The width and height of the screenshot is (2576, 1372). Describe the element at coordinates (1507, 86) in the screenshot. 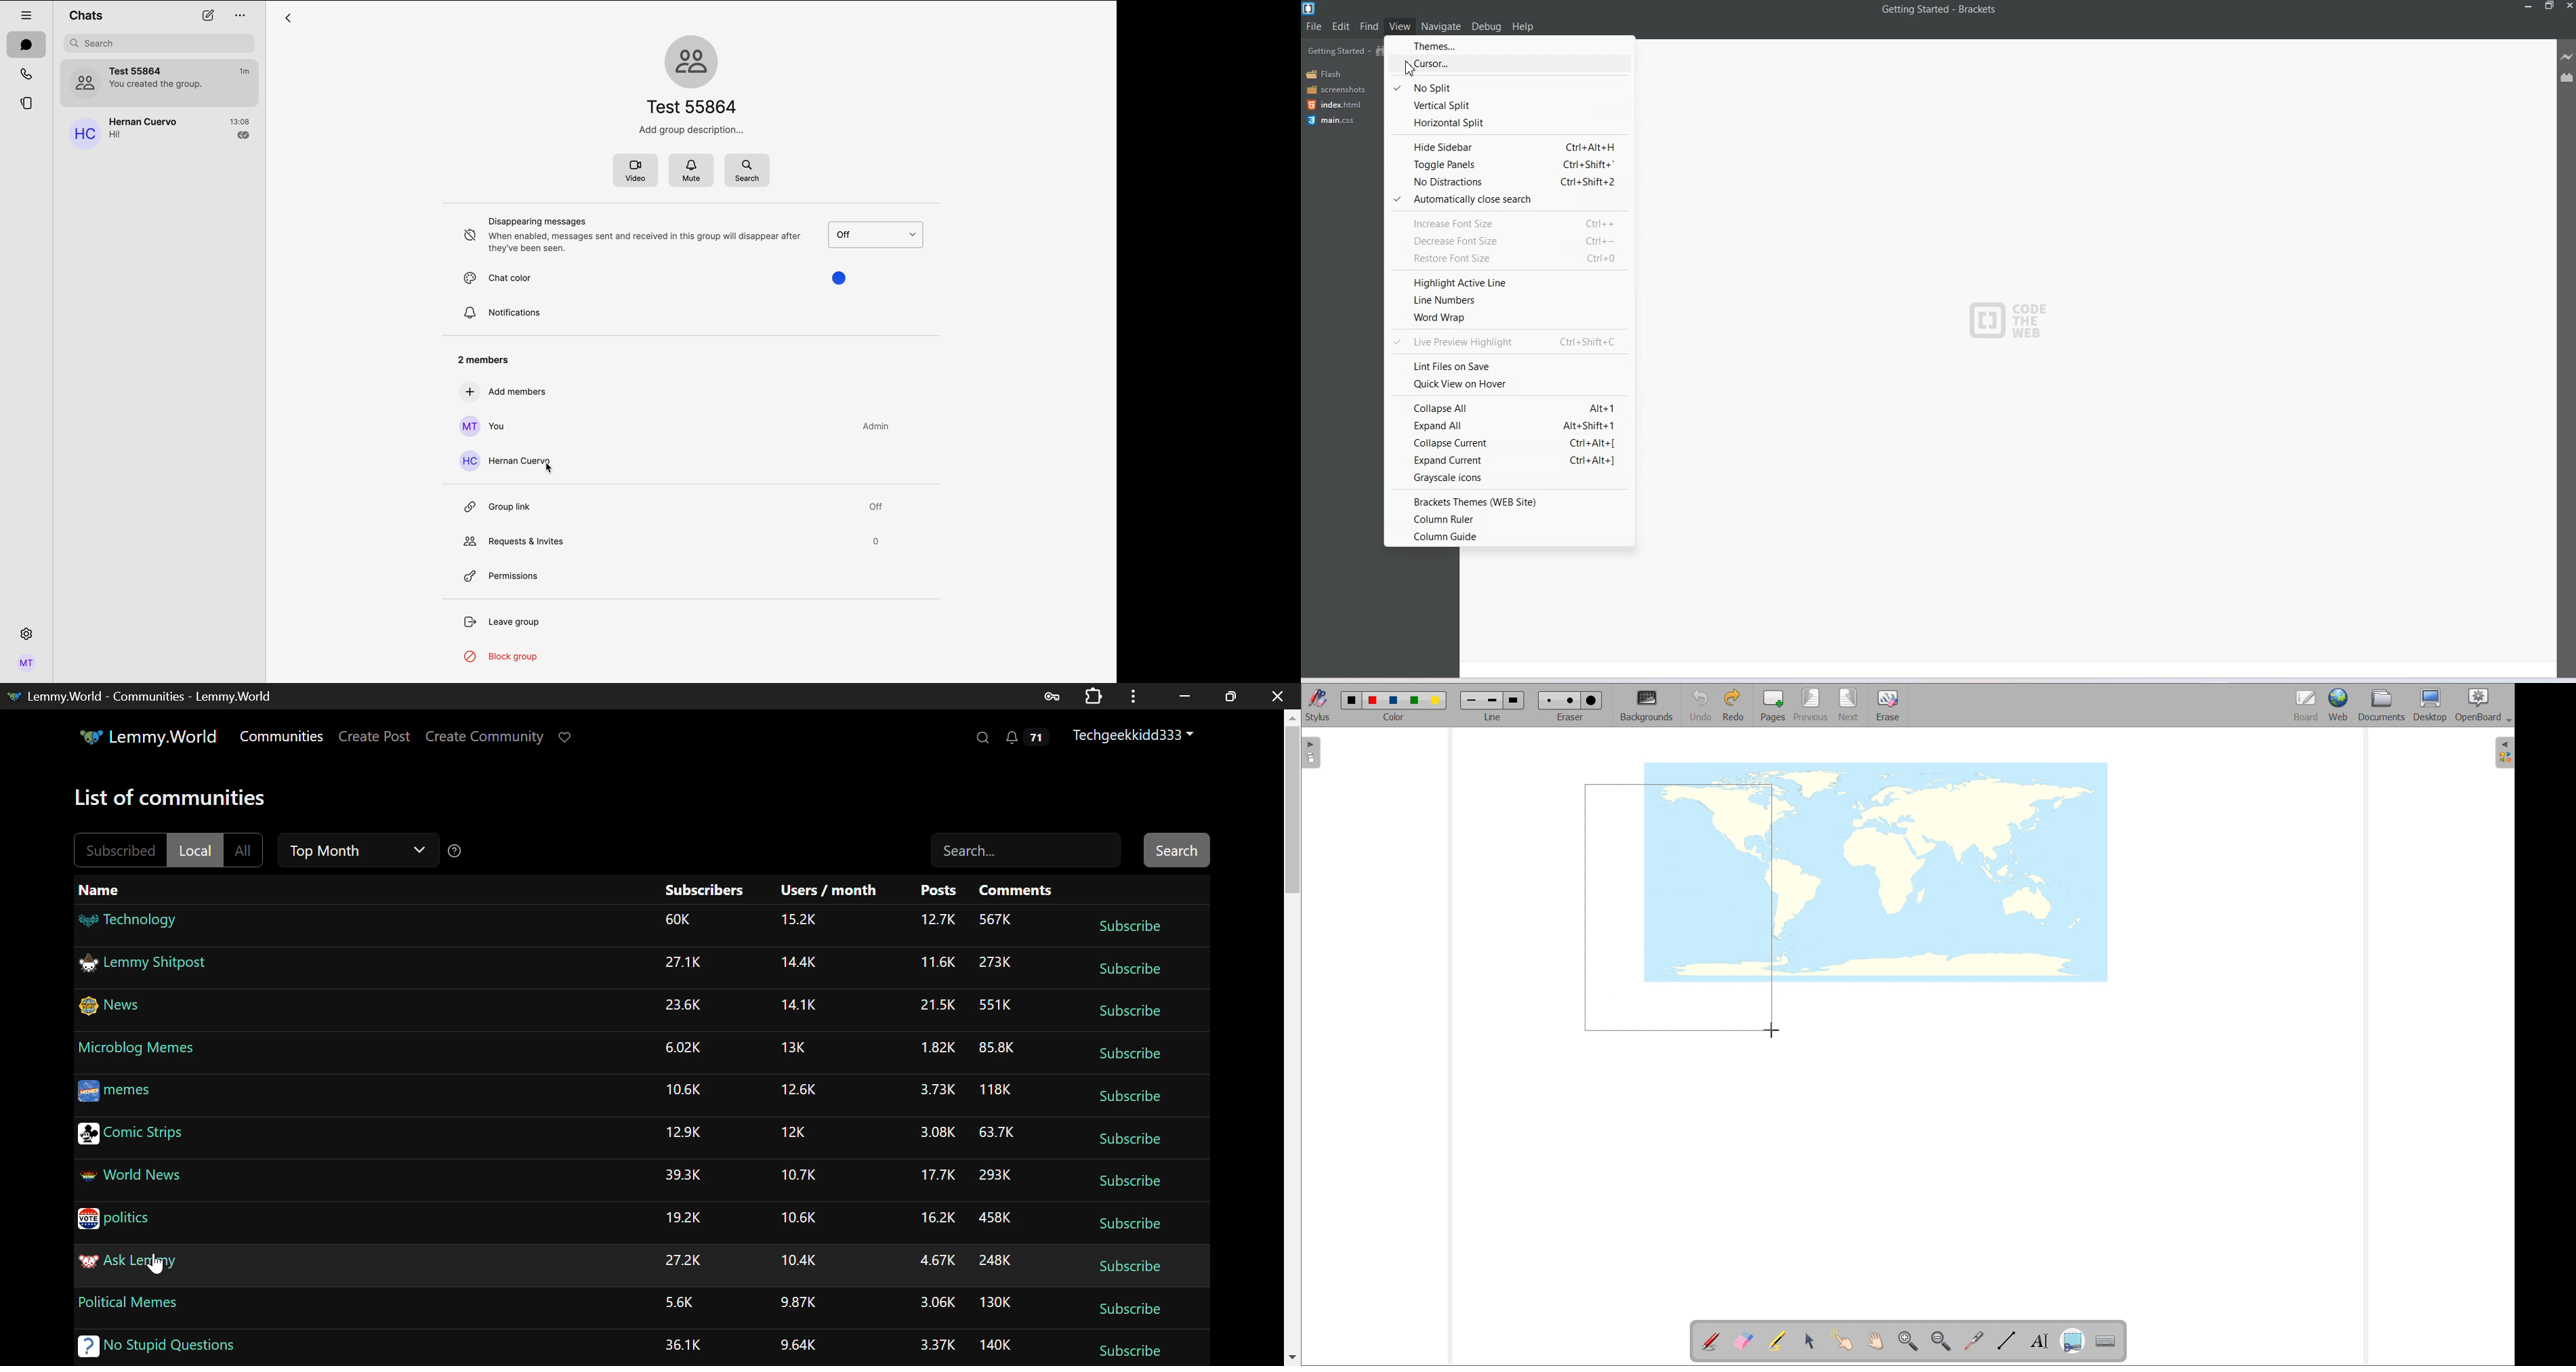

I see `No Split` at that location.